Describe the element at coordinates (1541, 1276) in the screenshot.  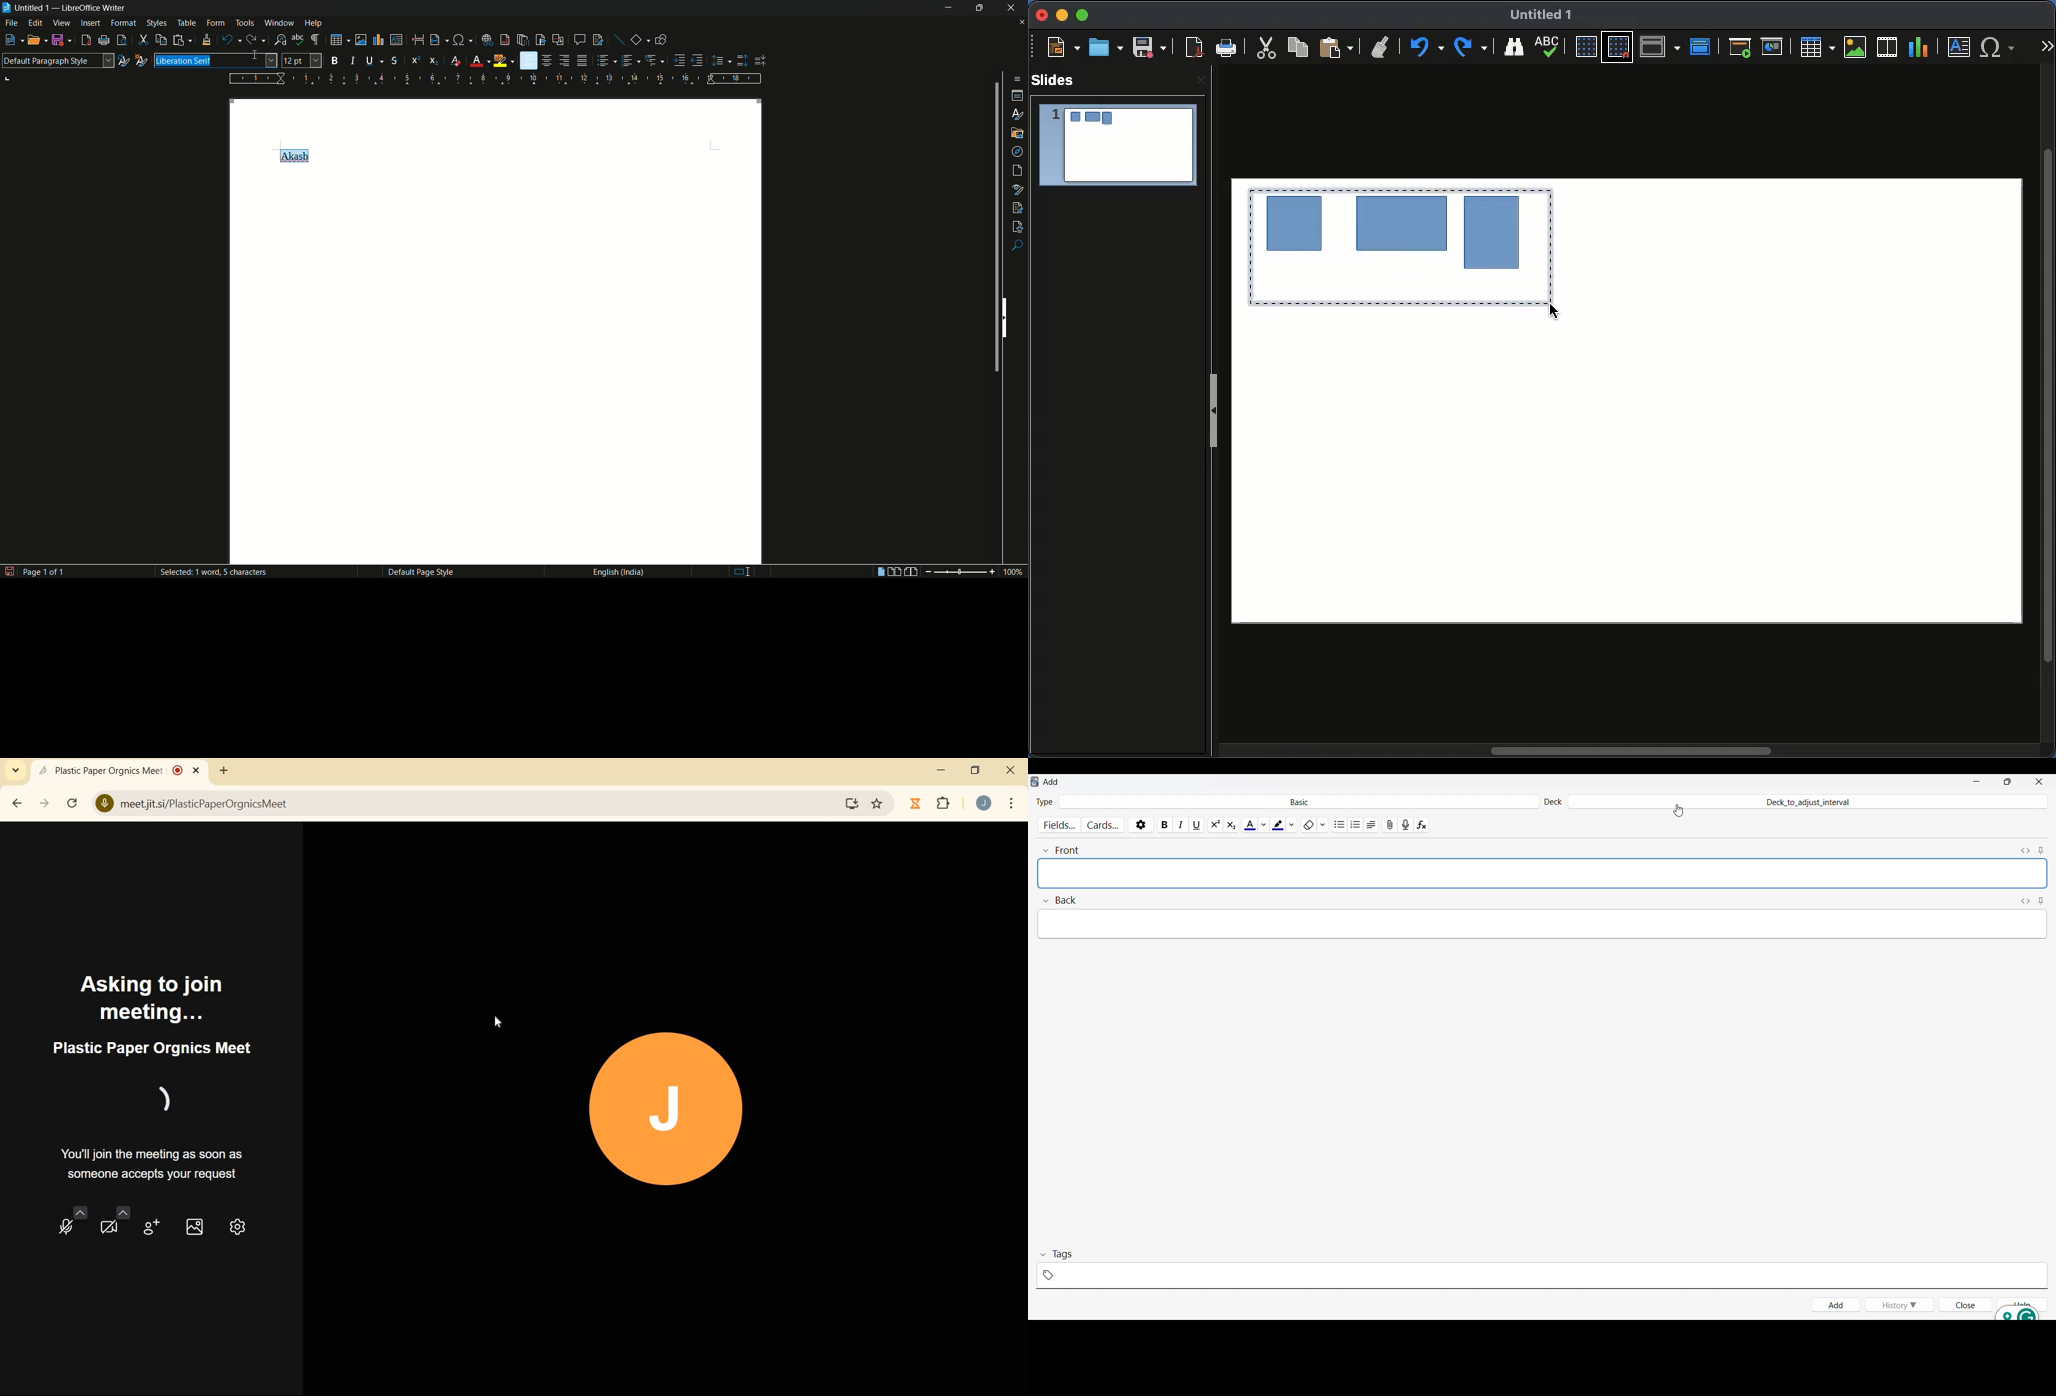
I see `Click to type in tags` at that location.